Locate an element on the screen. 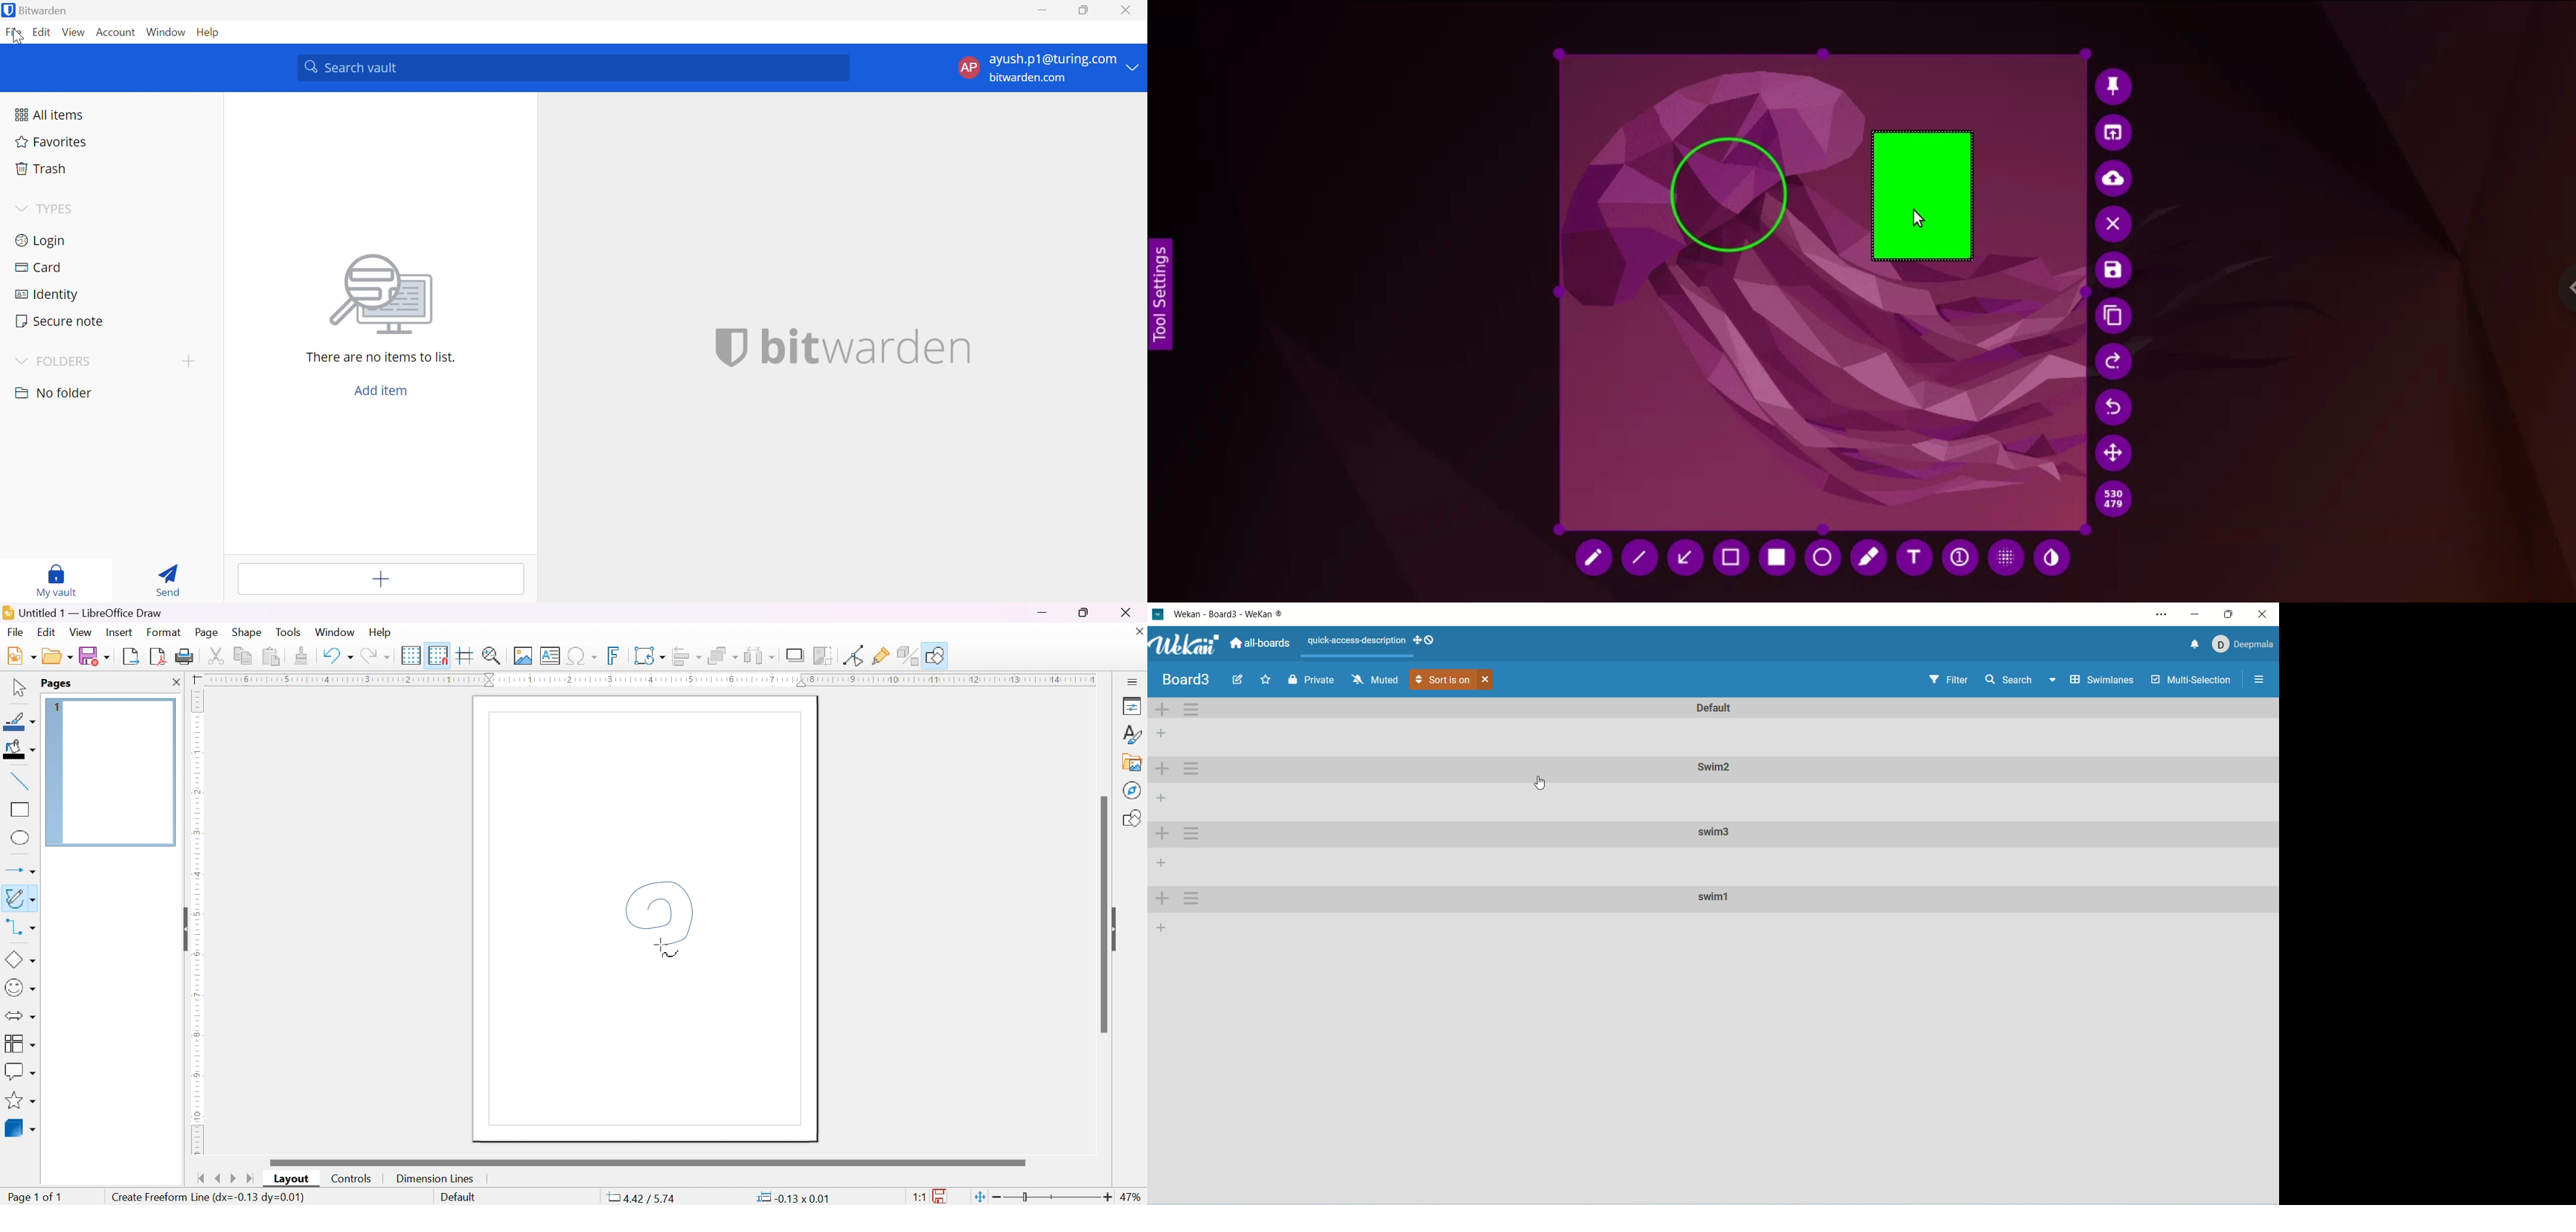 The image size is (2576, 1232). navigator is located at coordinates (1134, 790).